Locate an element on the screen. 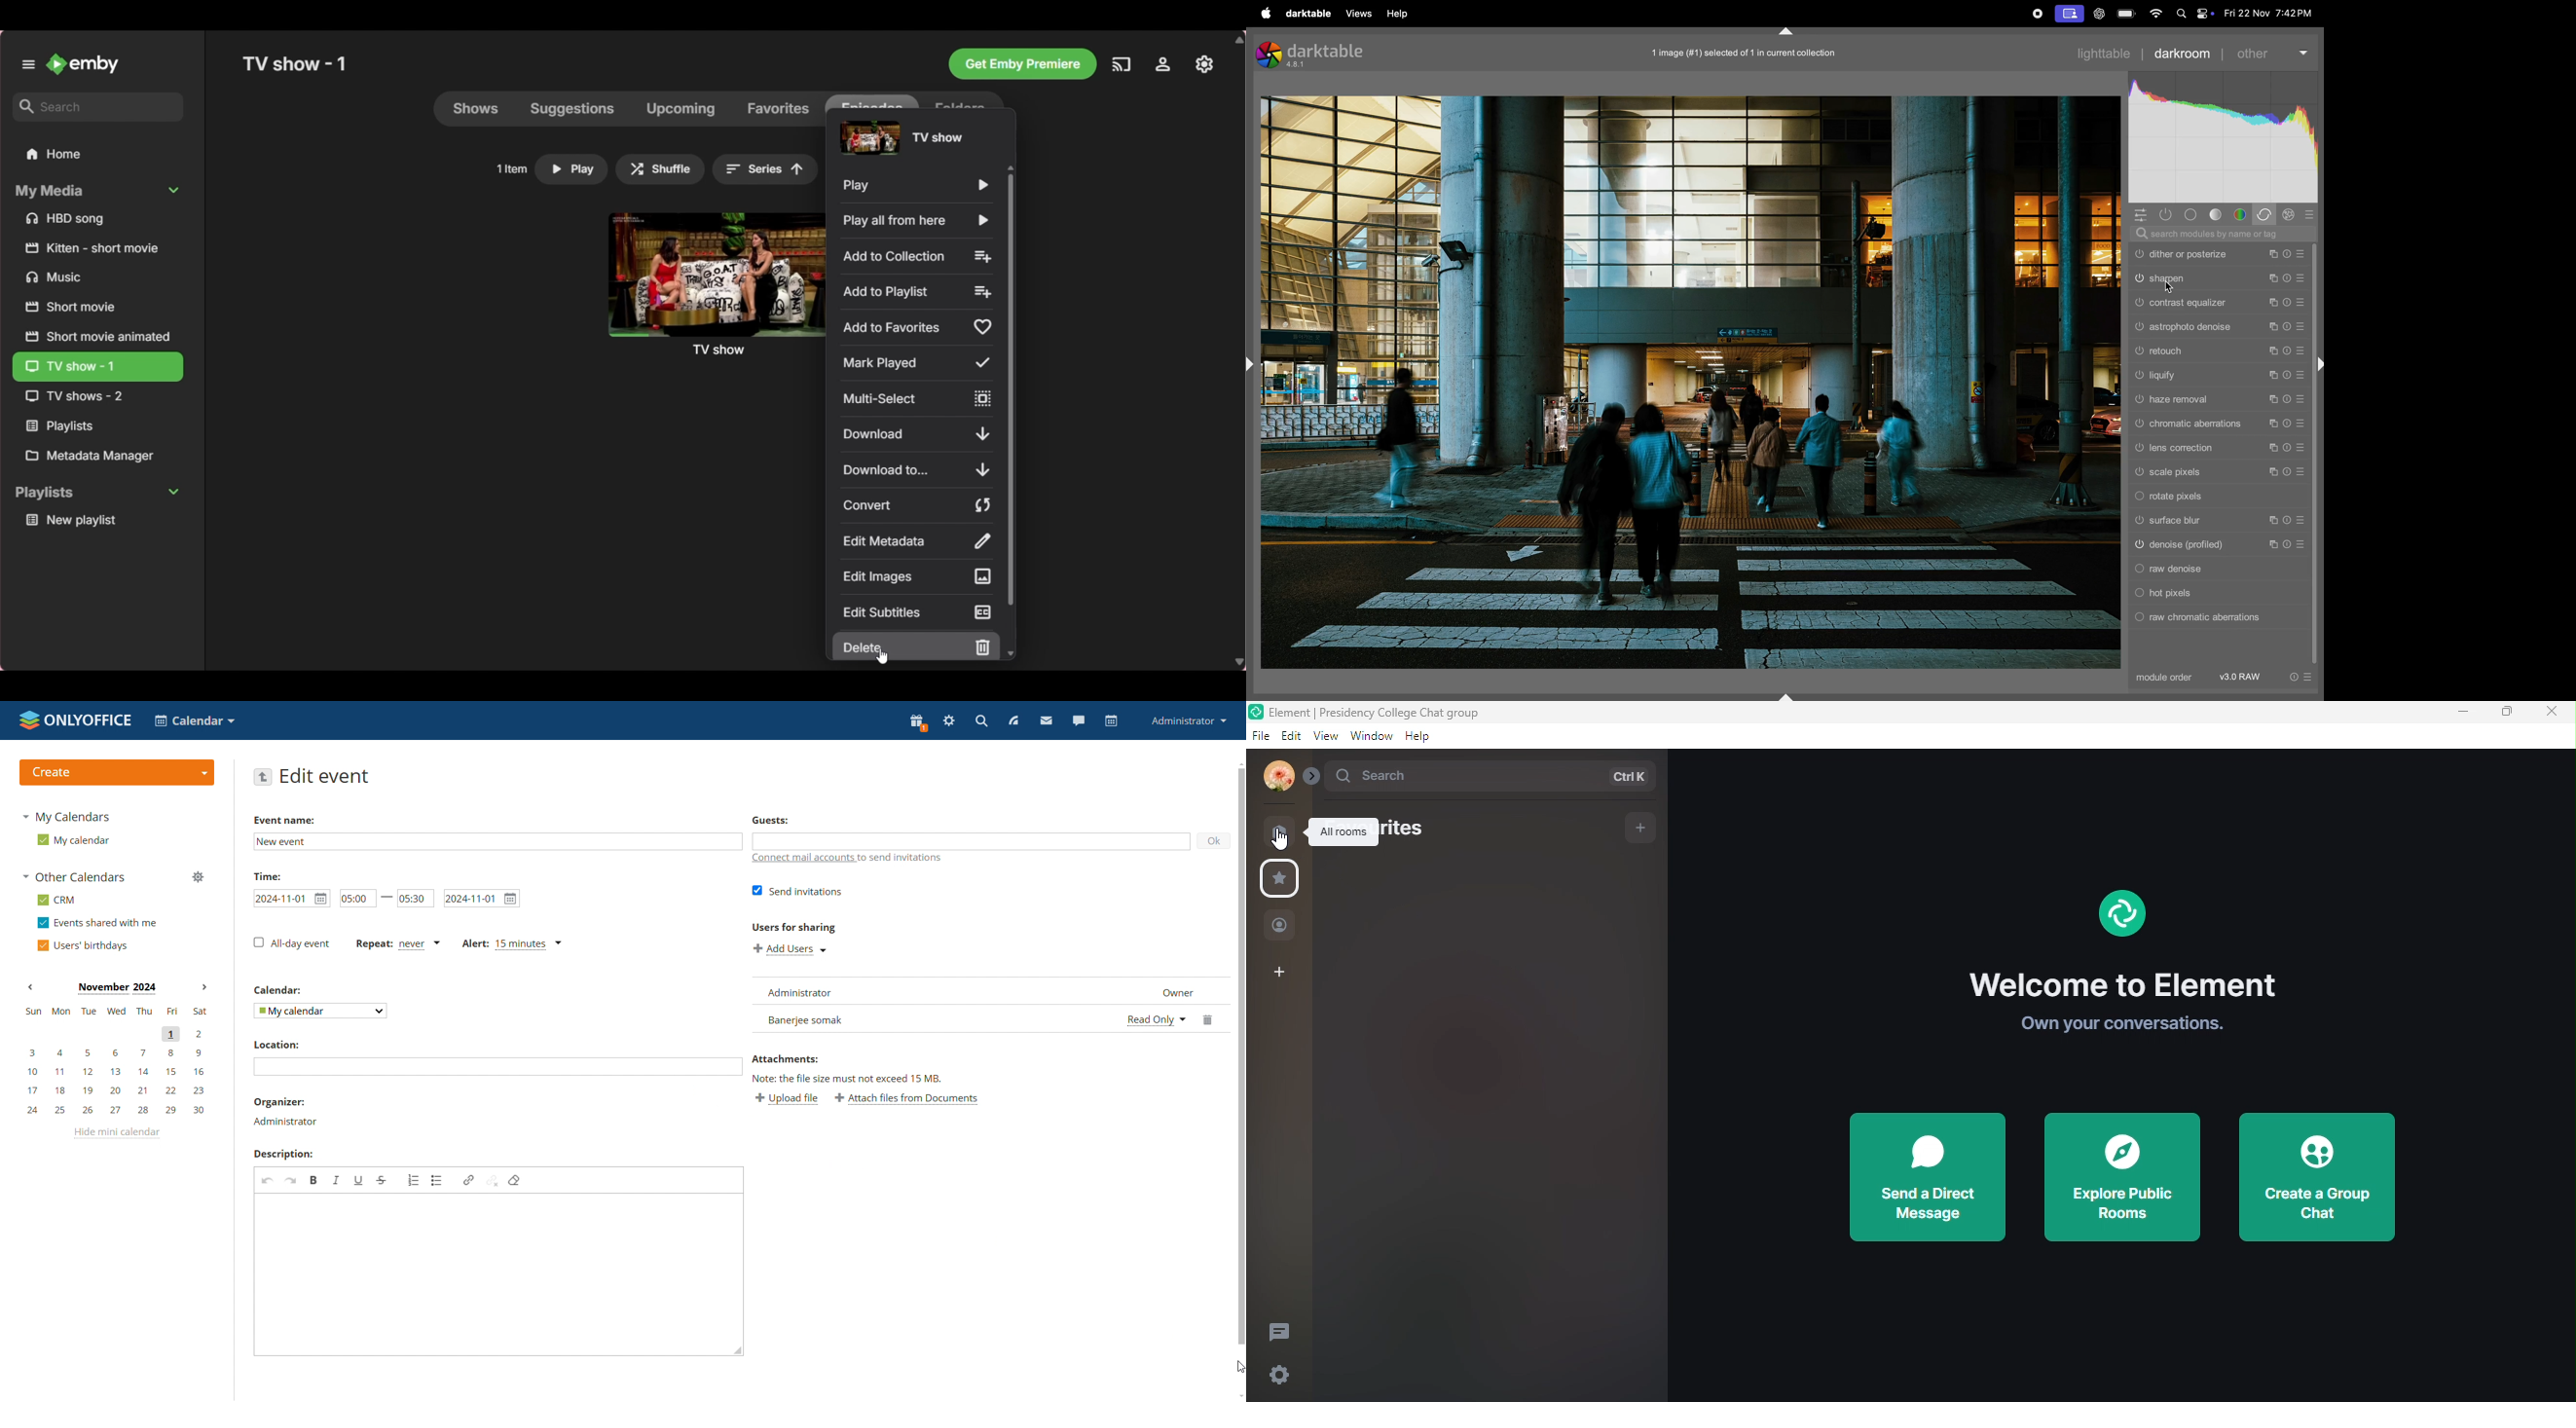 This screenshot has width=2576, height=1428. date and time is located at coordinates (2269, 11).